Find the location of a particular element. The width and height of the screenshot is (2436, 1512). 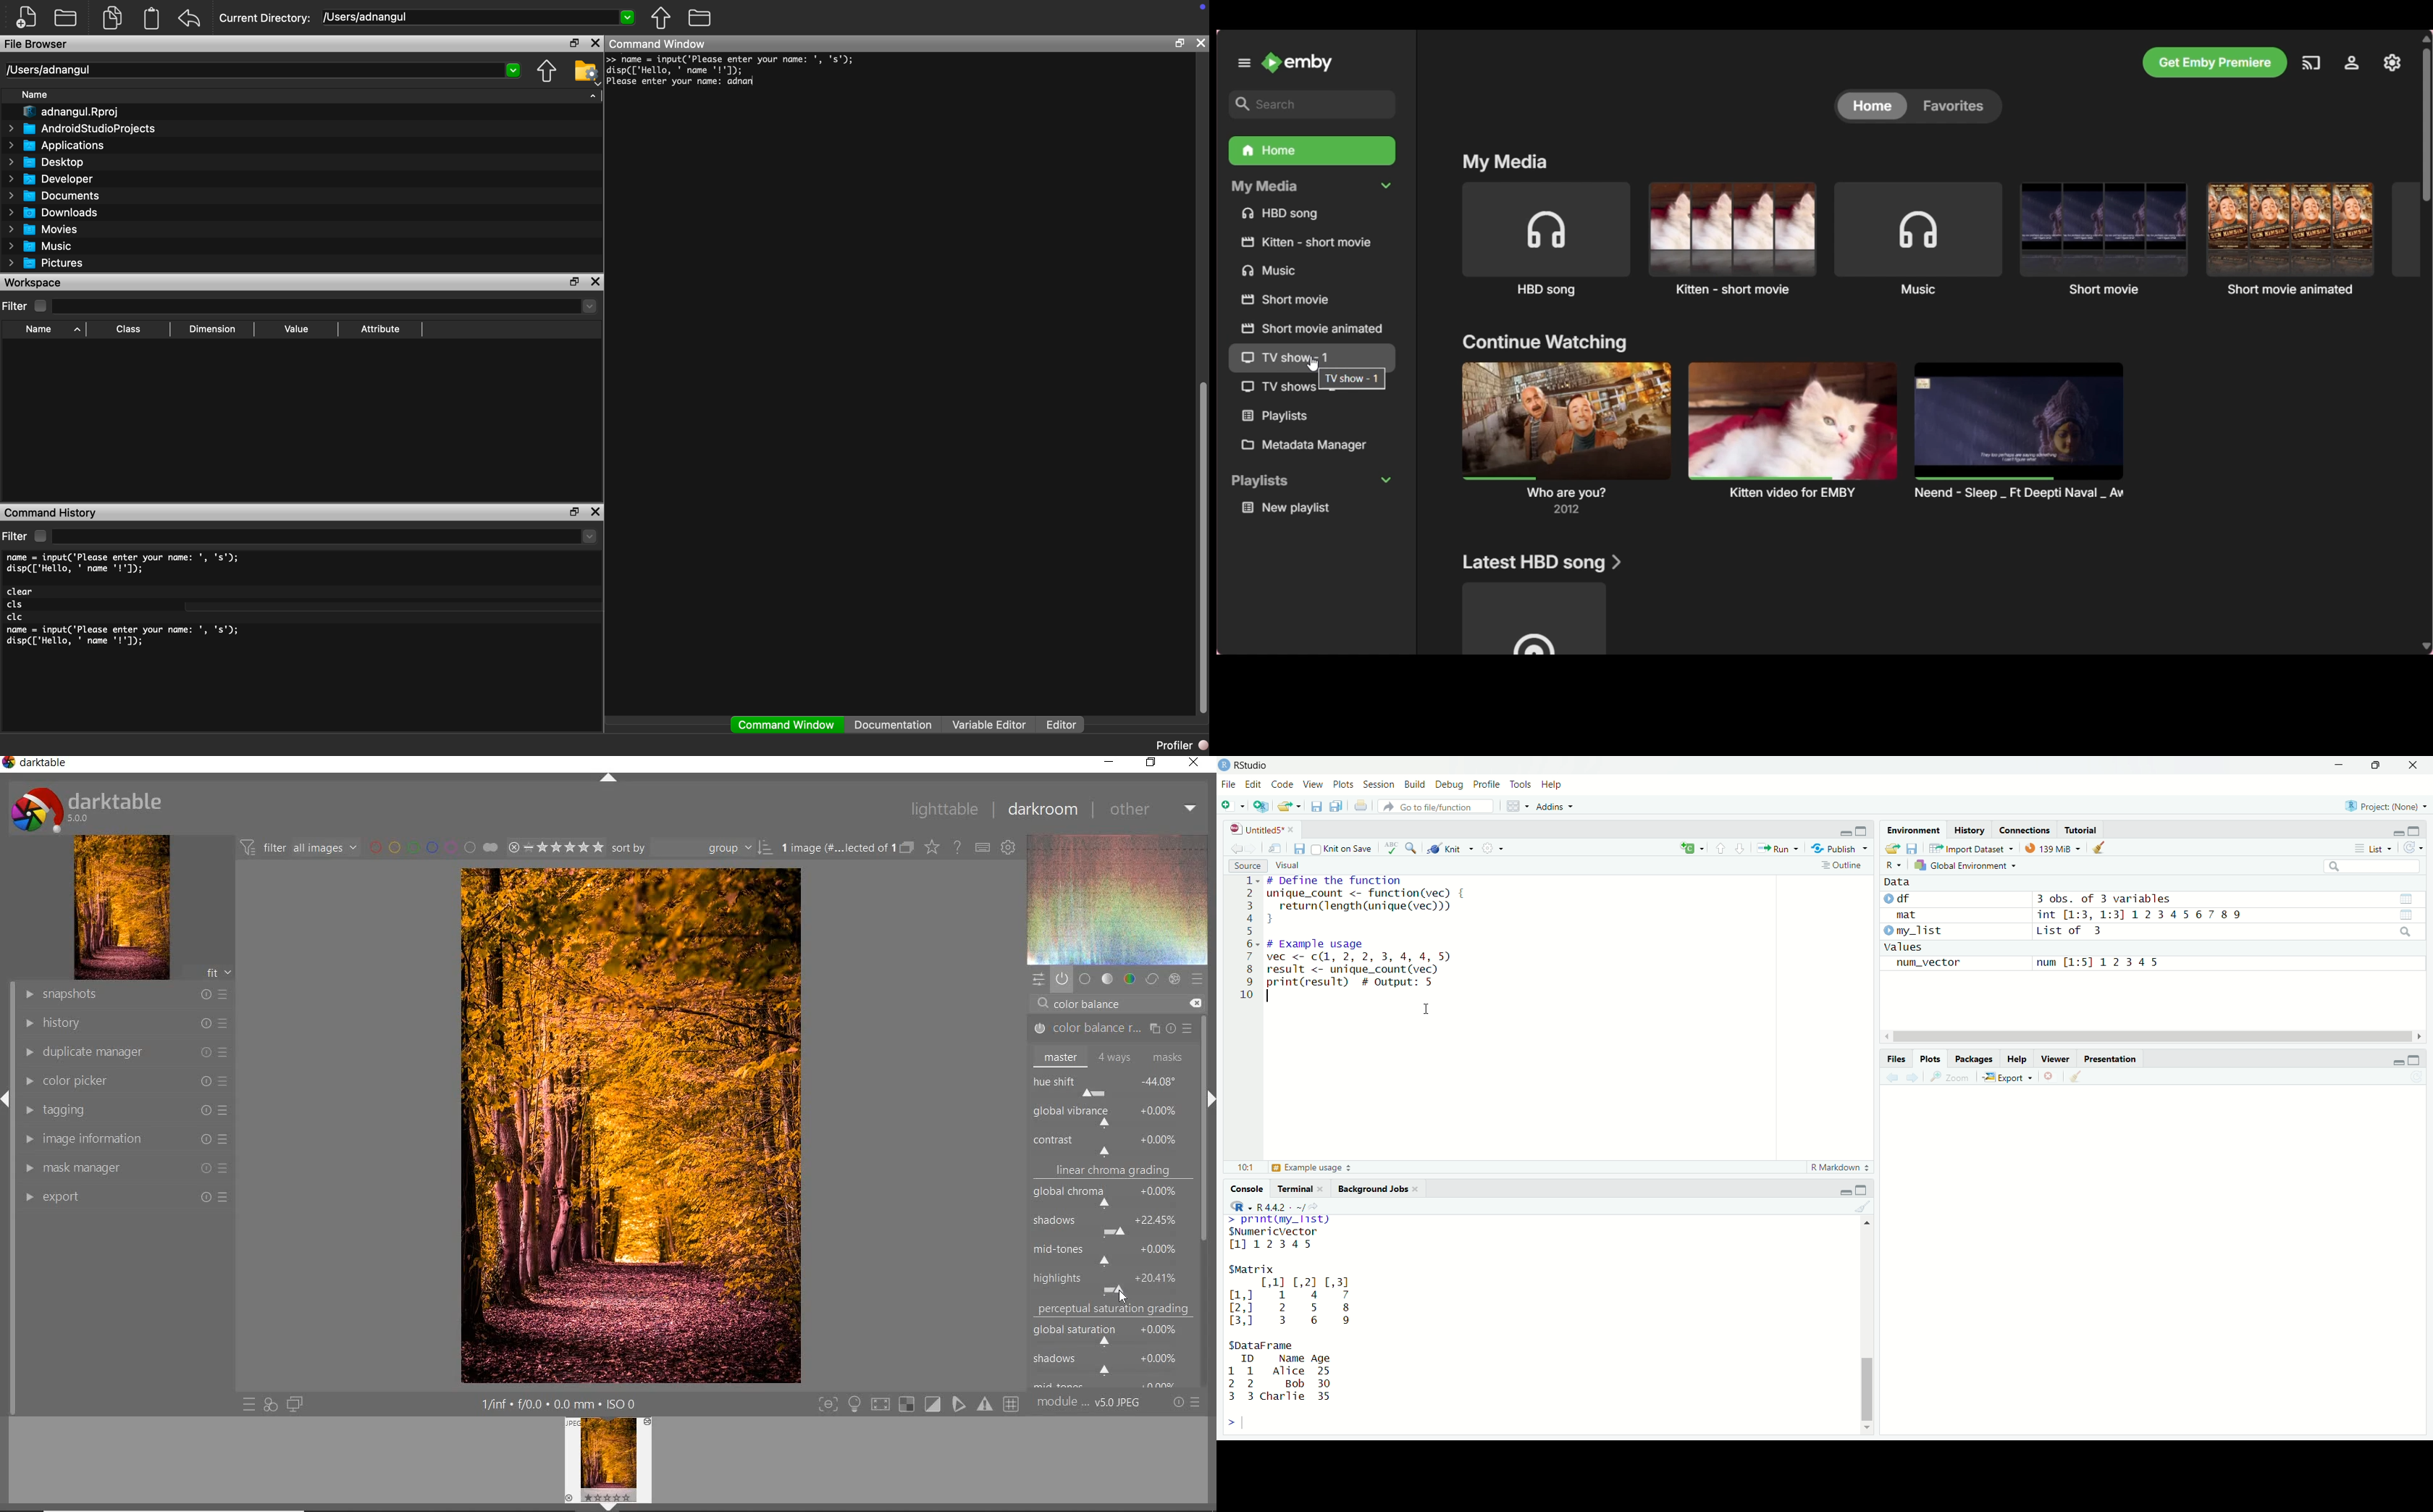

Build is located at coordinates (1416, 785).